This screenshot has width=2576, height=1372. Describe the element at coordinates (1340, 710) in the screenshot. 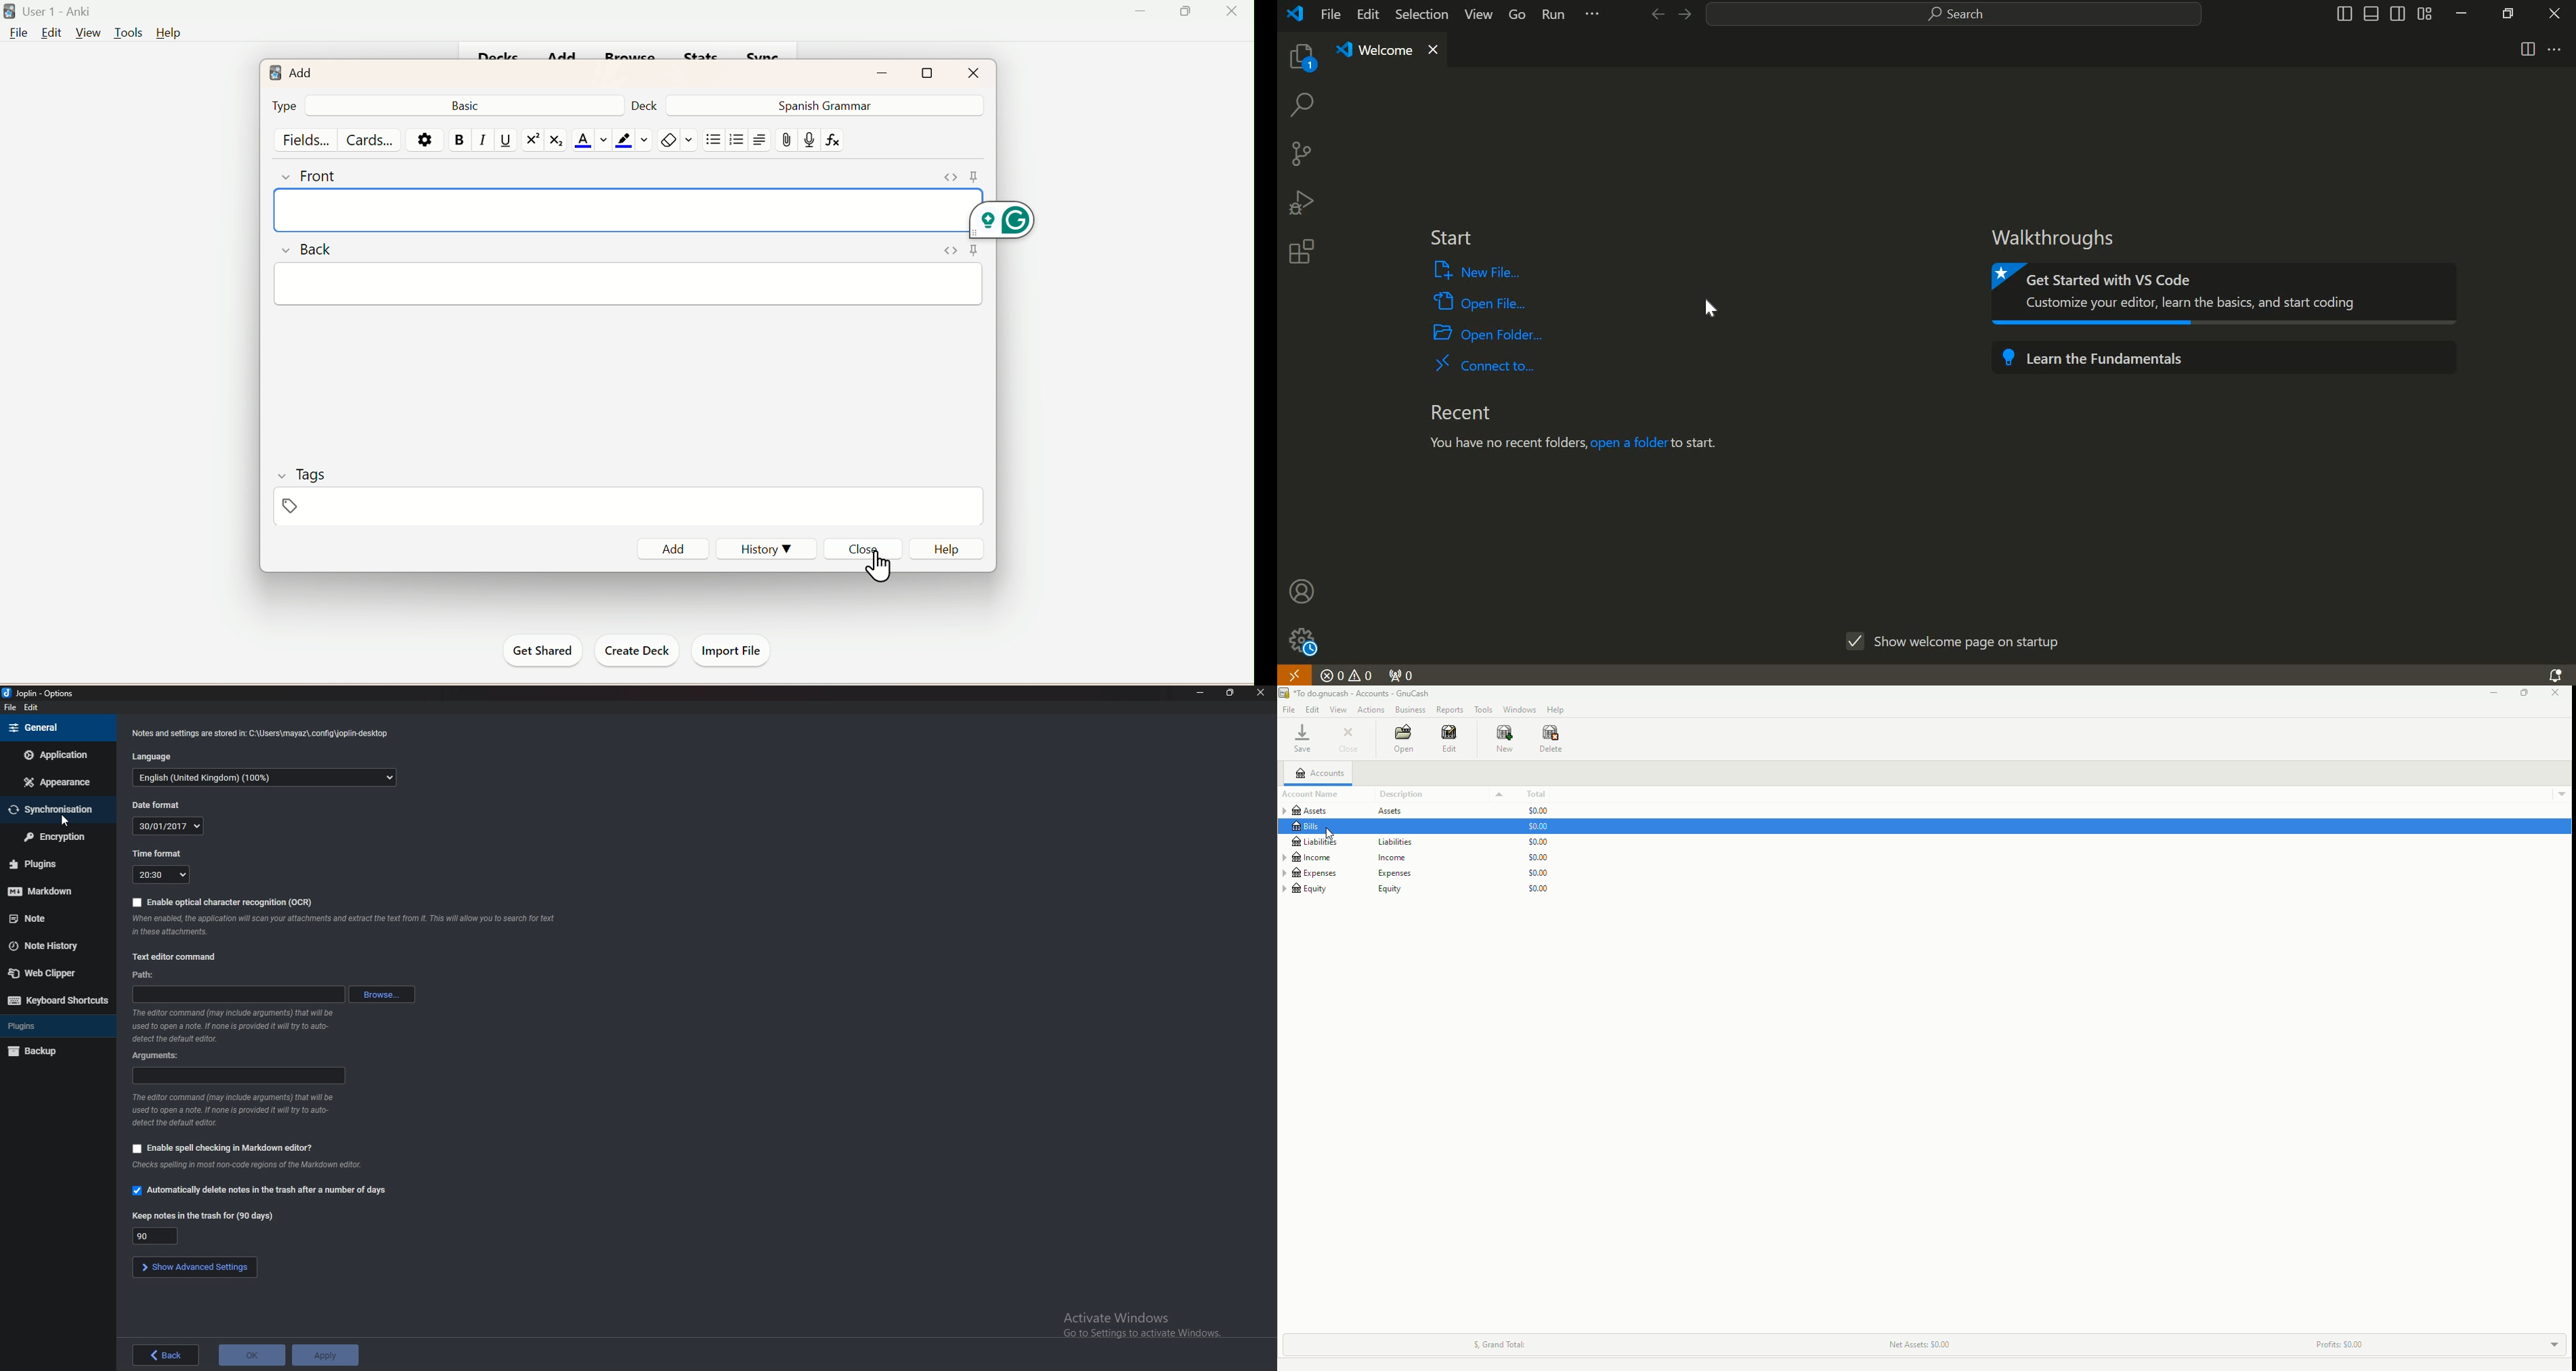

I see `View` at that location.